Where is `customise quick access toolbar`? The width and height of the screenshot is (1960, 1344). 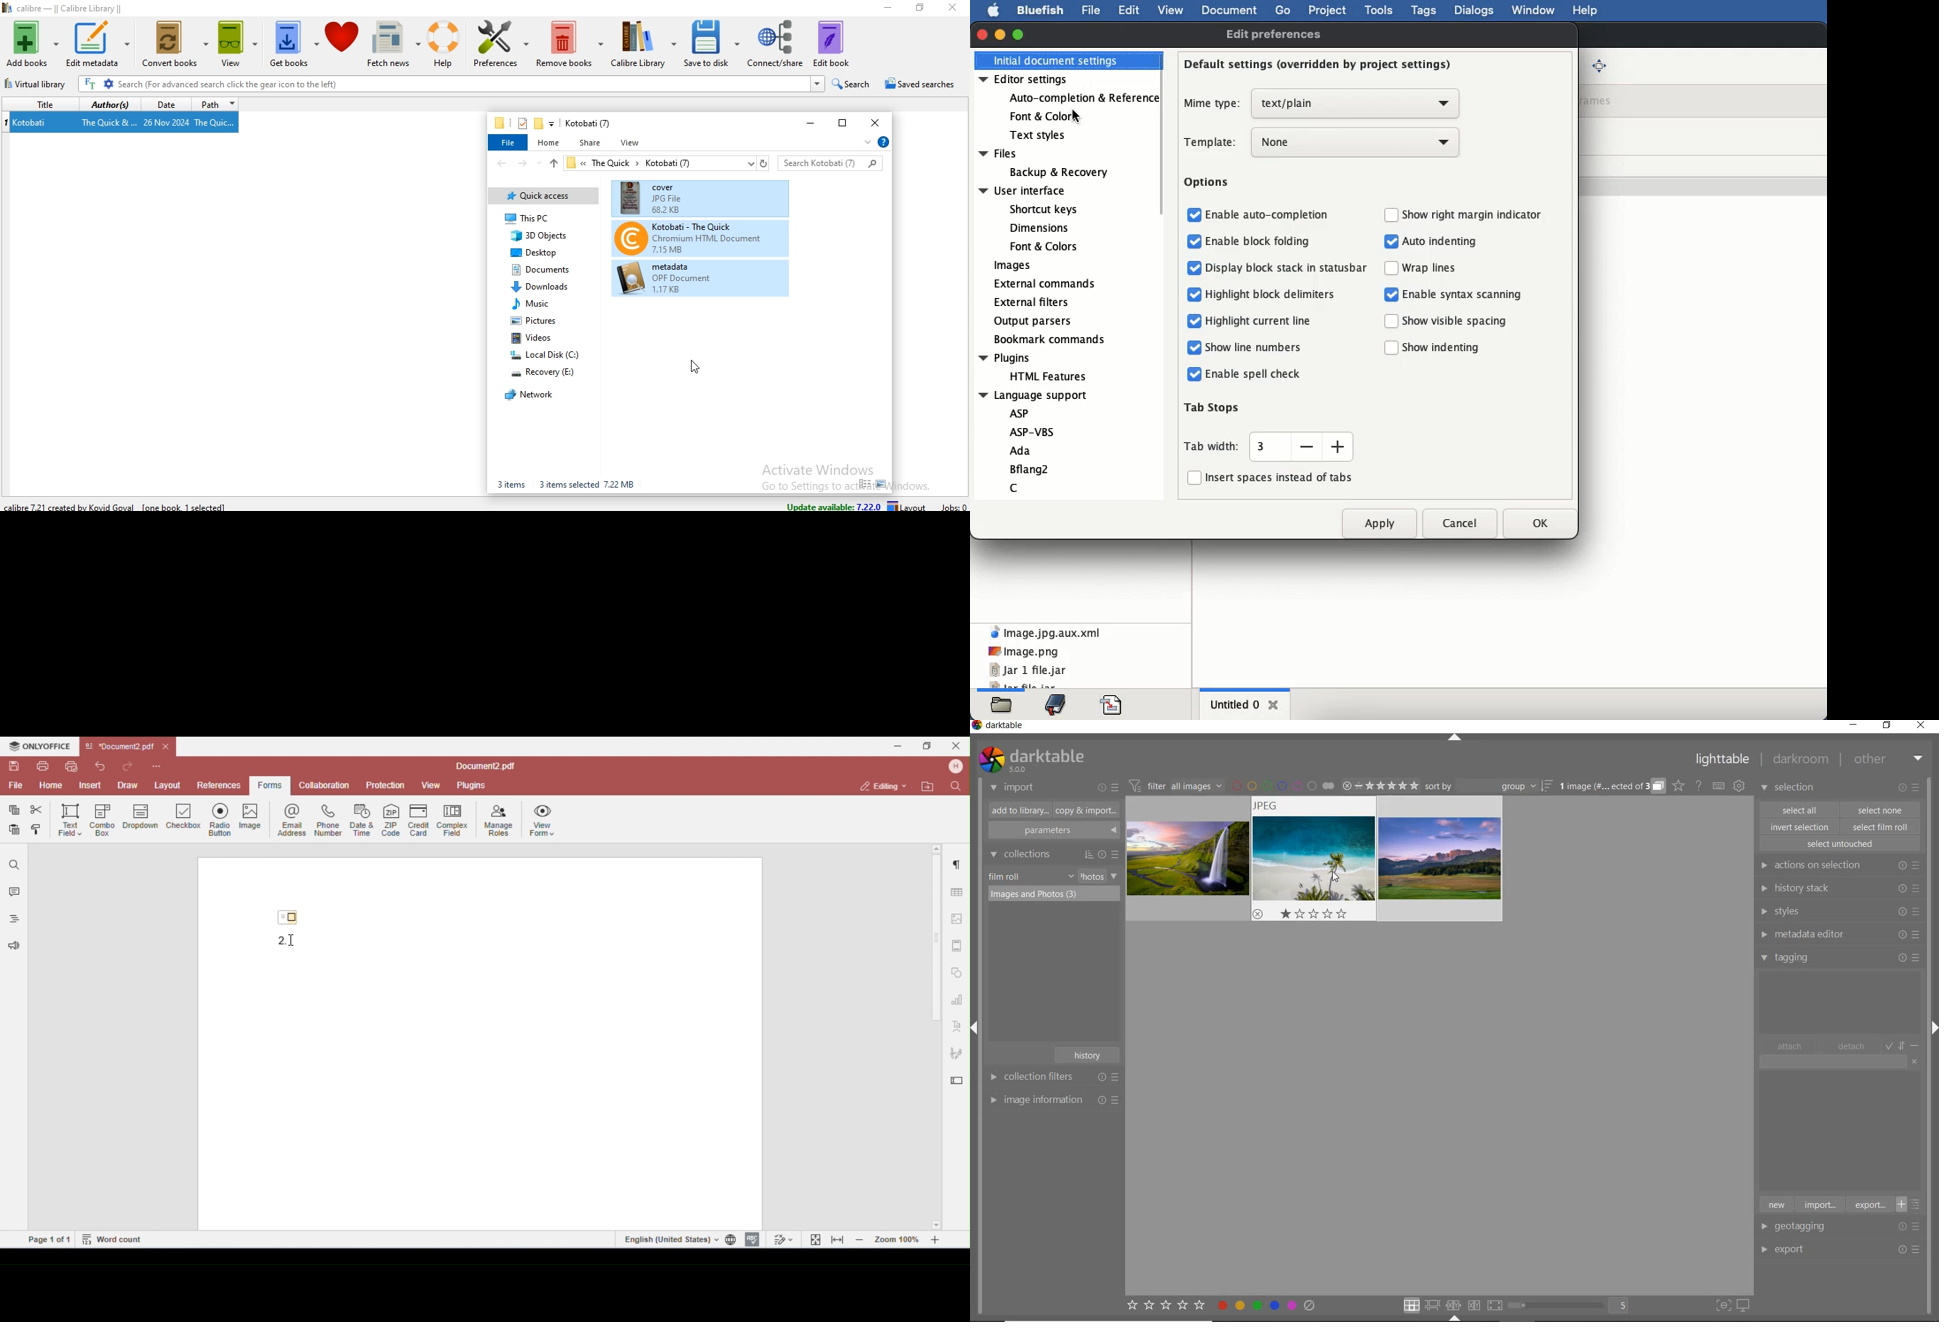
customise quick access toolbar is located at coordinates (552, 124).